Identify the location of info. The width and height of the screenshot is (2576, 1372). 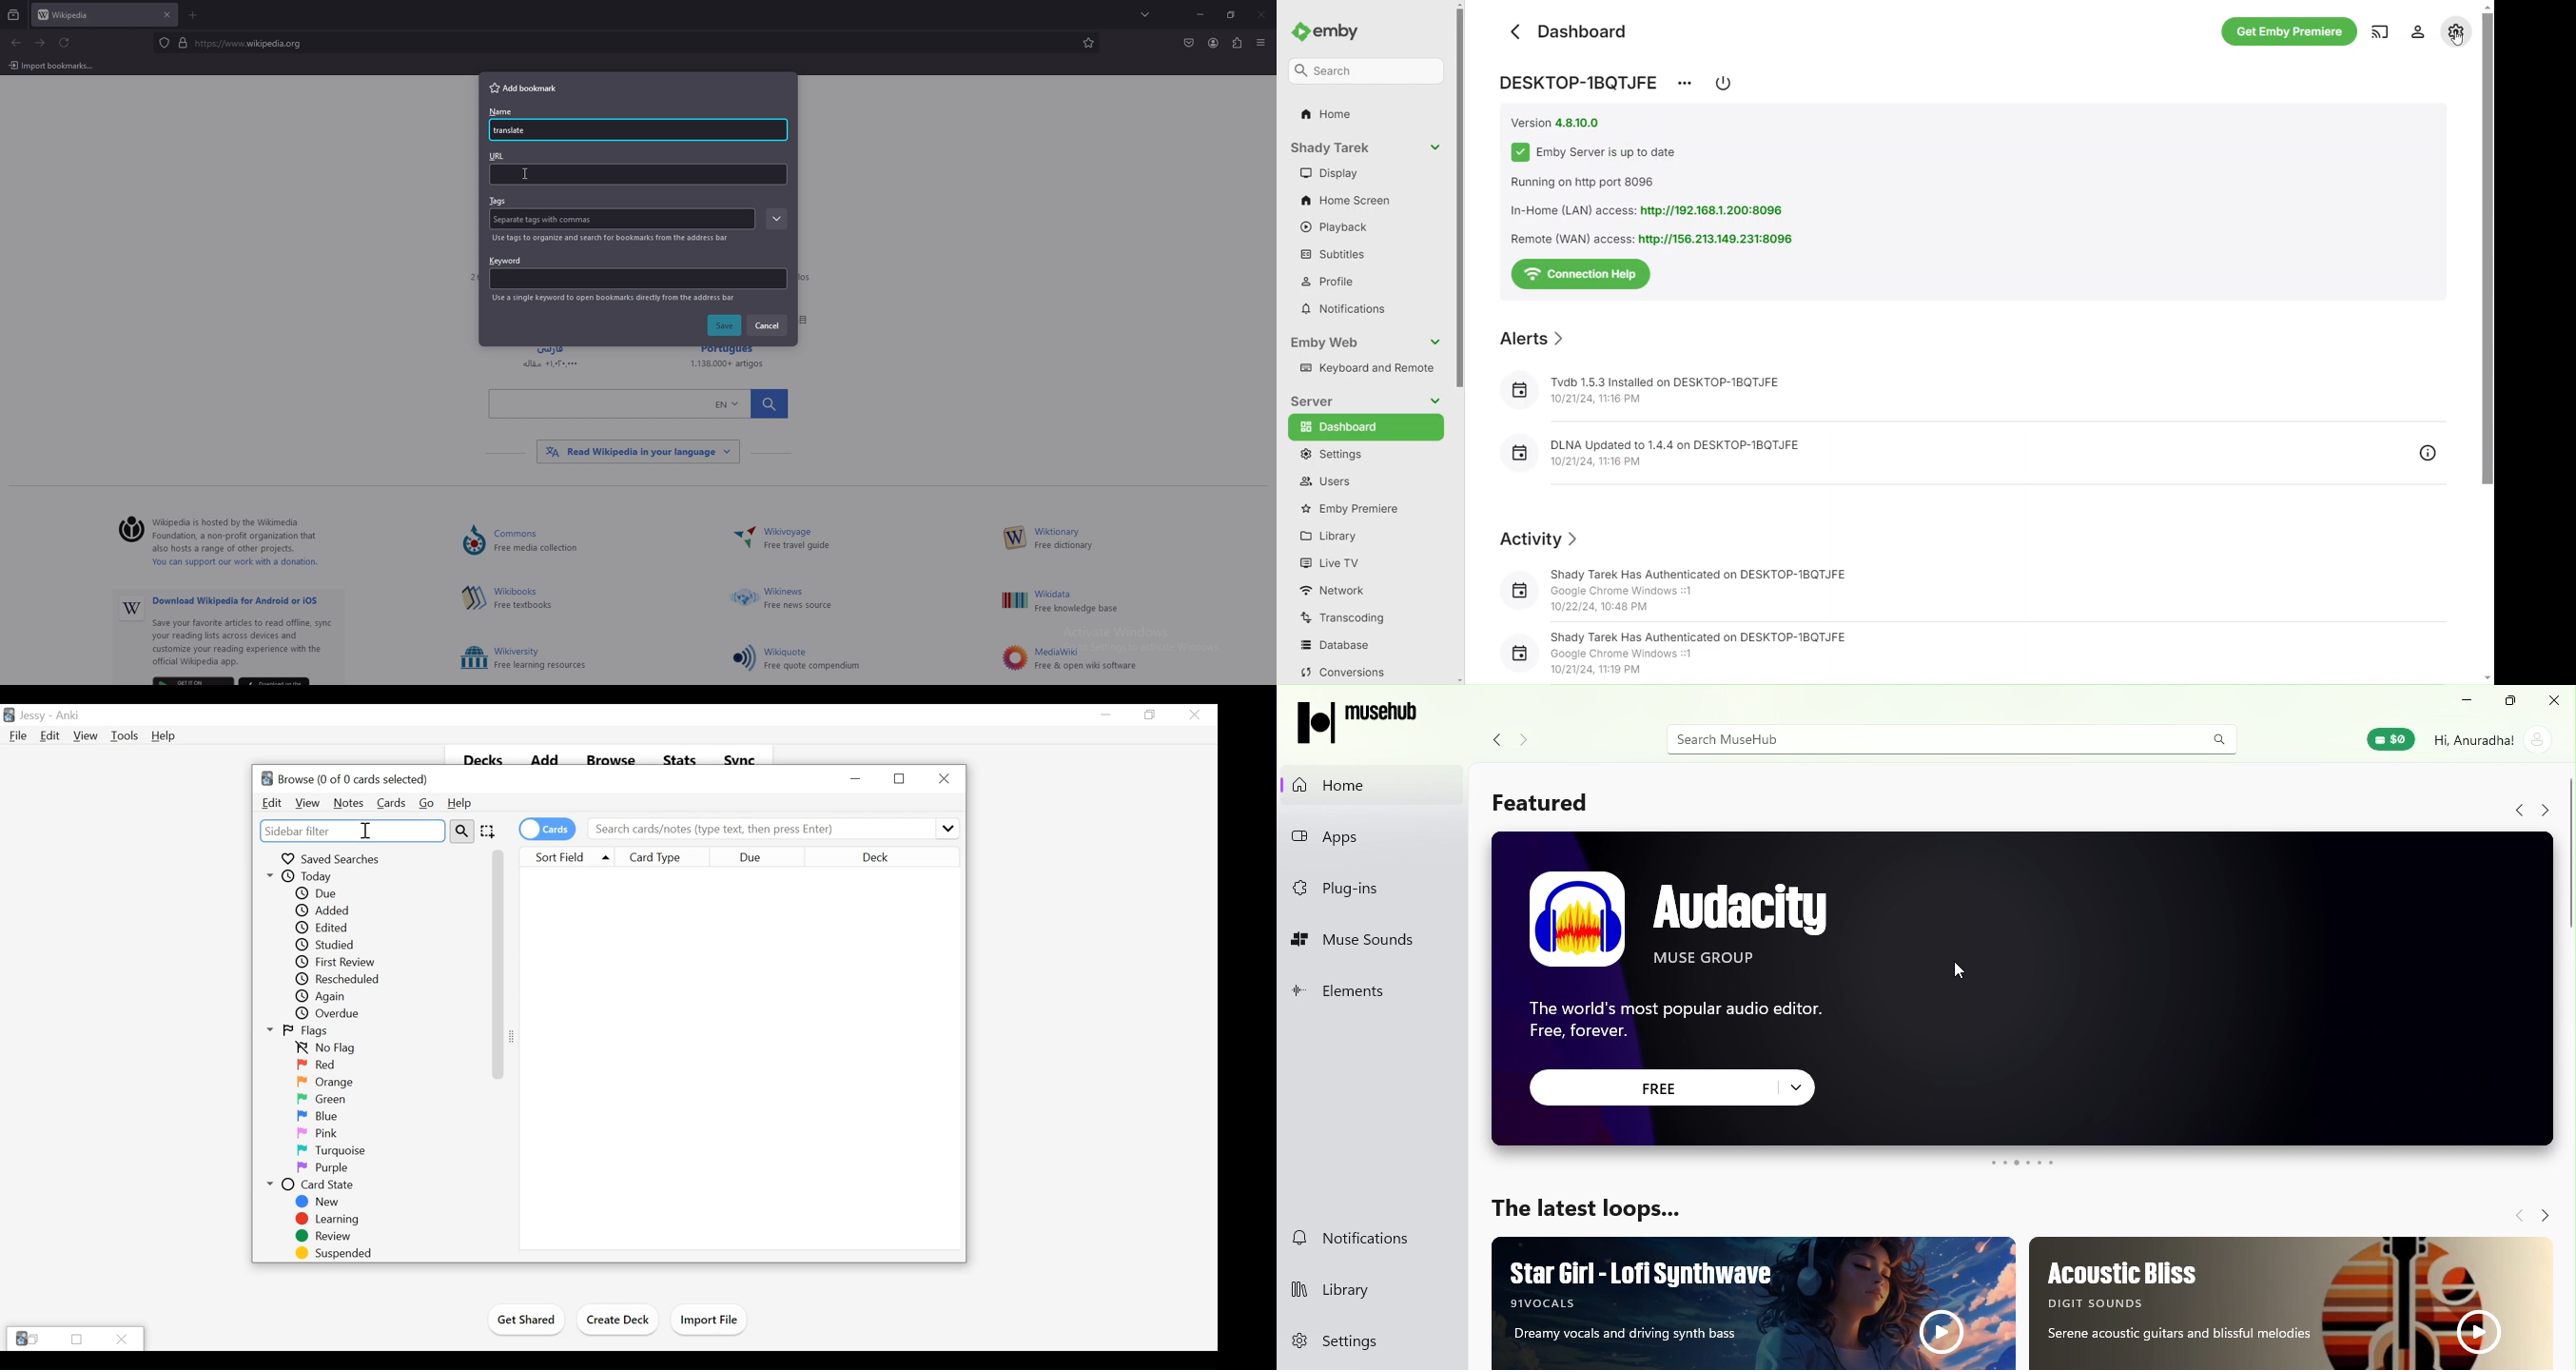
(614, 298).